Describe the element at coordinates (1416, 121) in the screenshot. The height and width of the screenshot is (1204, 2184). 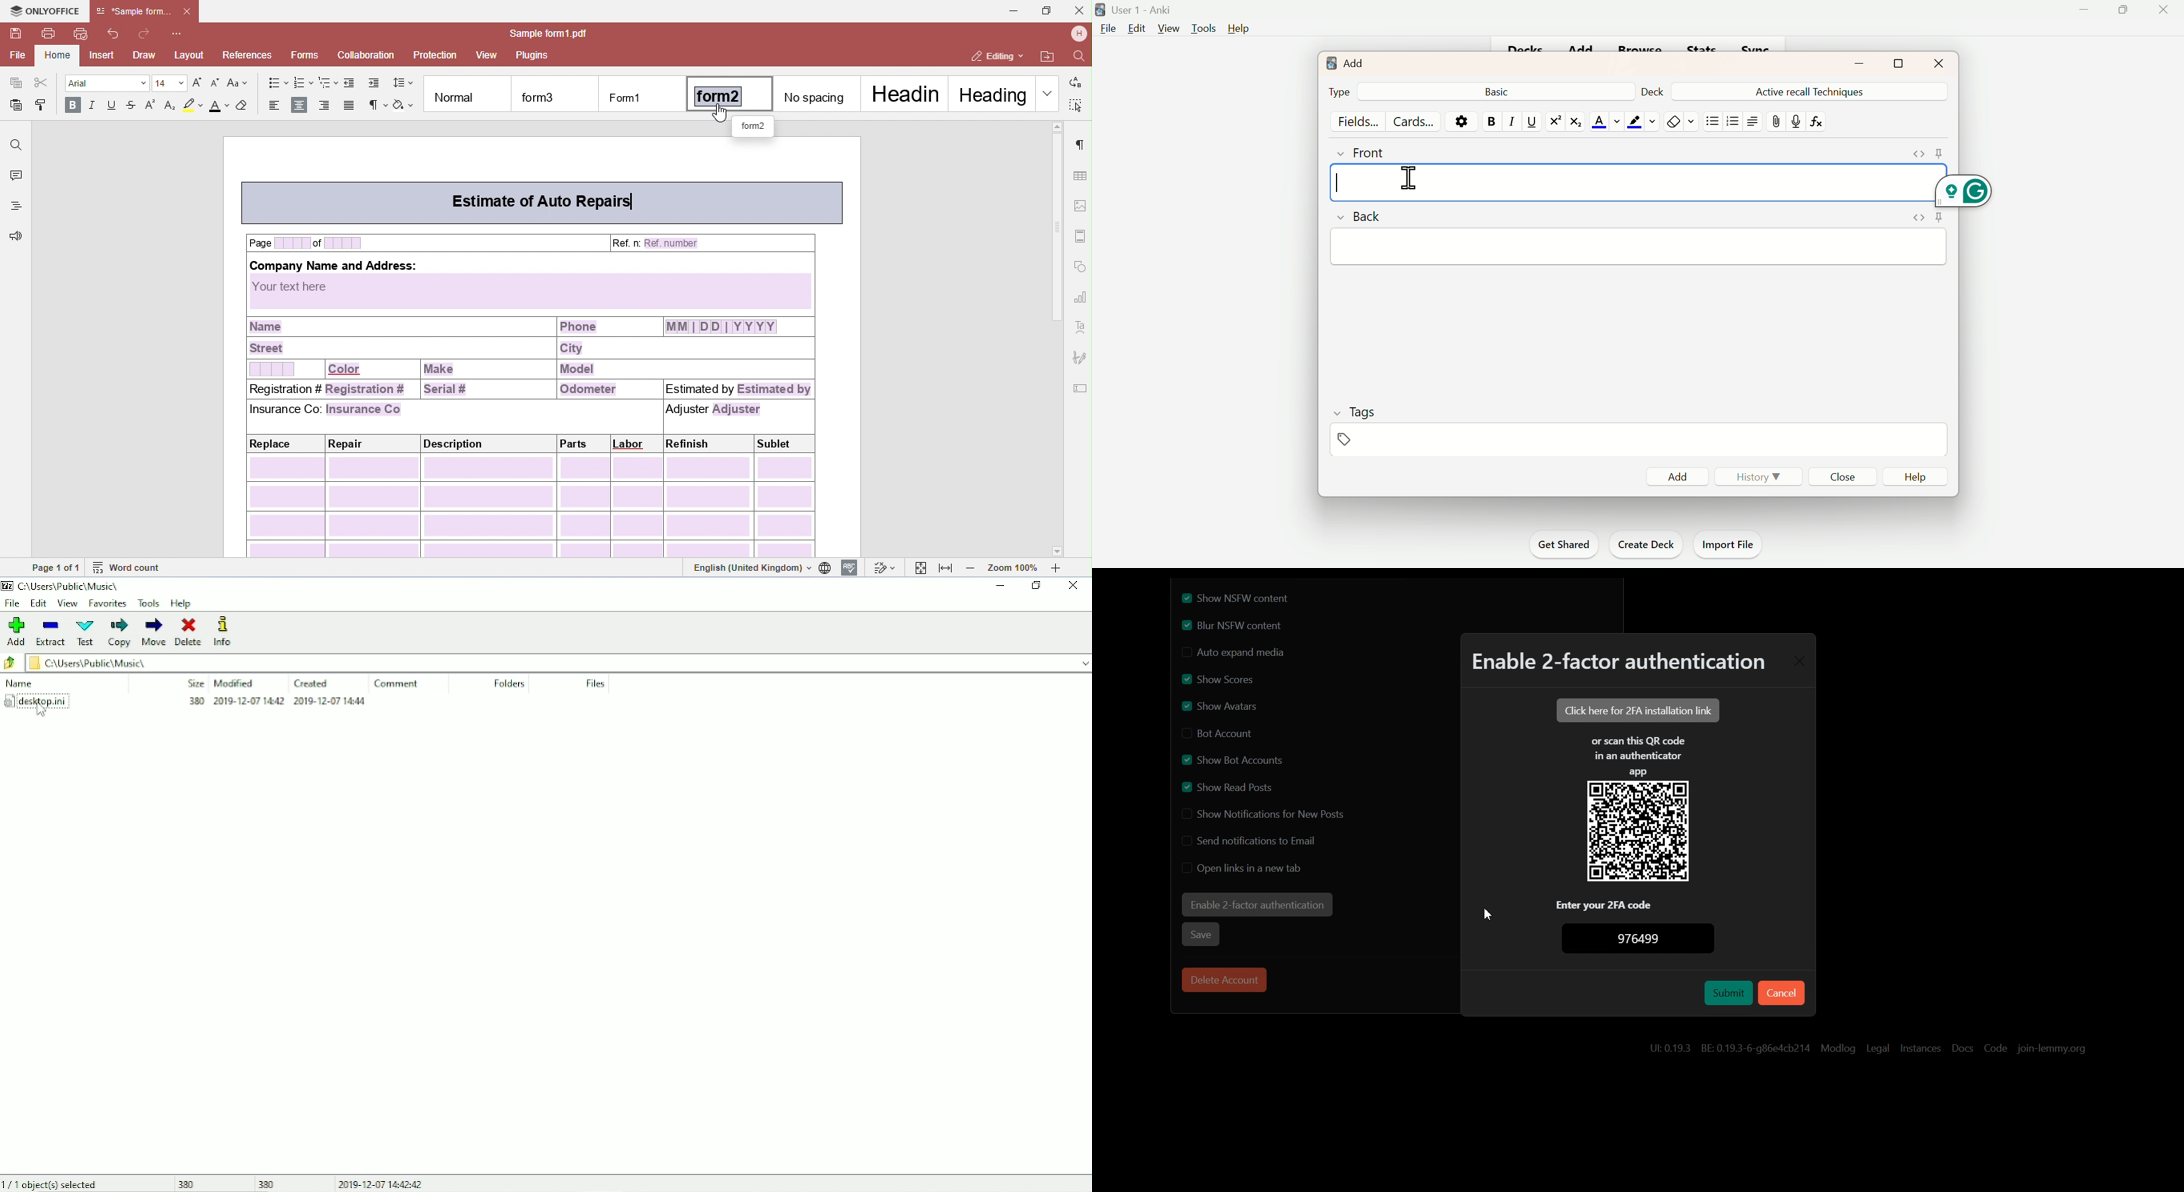
I see `Cards` at that location.